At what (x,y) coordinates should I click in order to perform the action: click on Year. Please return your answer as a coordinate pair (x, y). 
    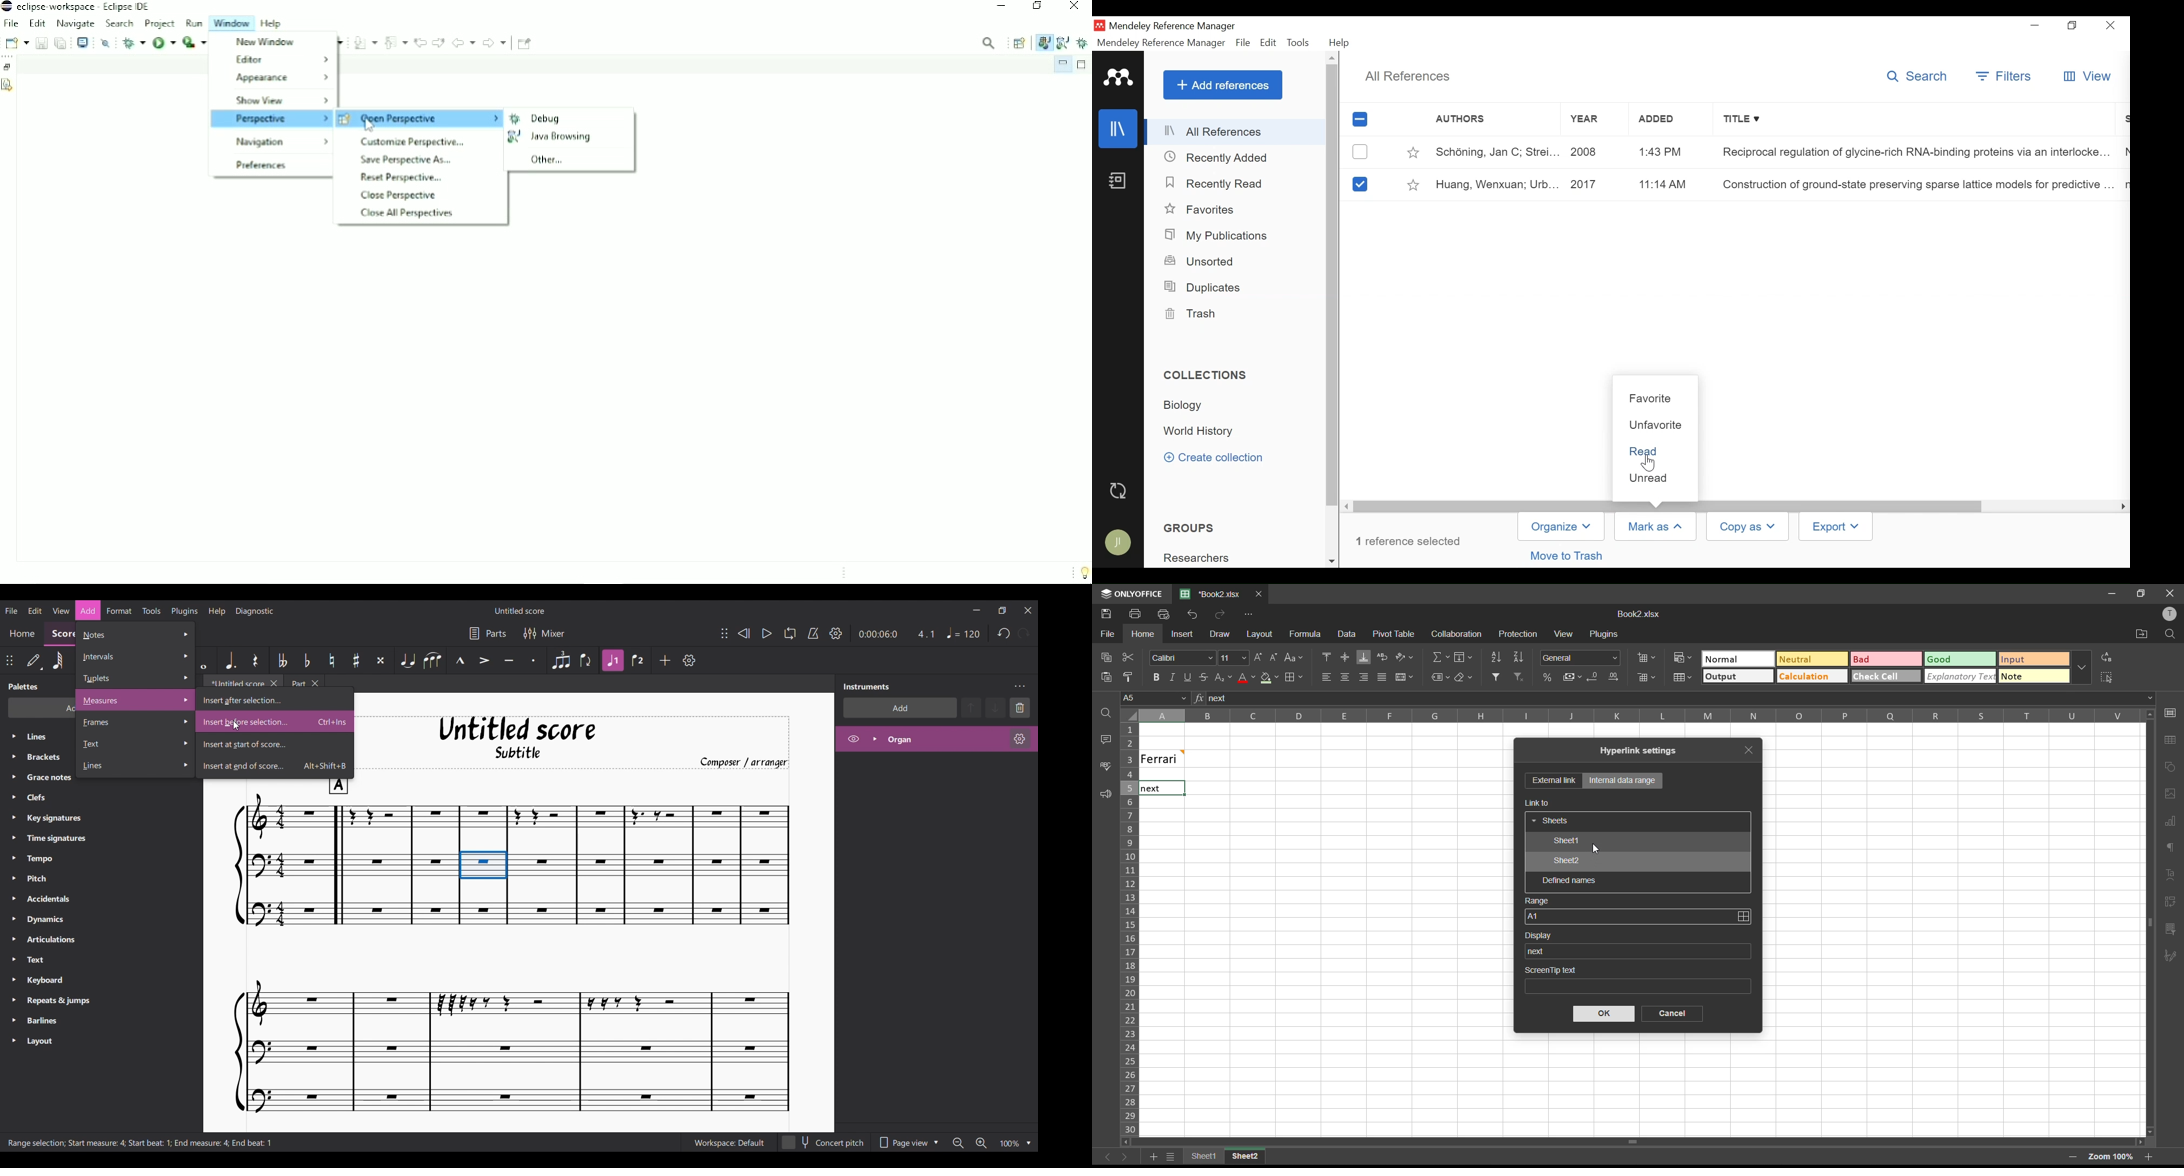
    Looking at the image, I should click on (1584, 121).